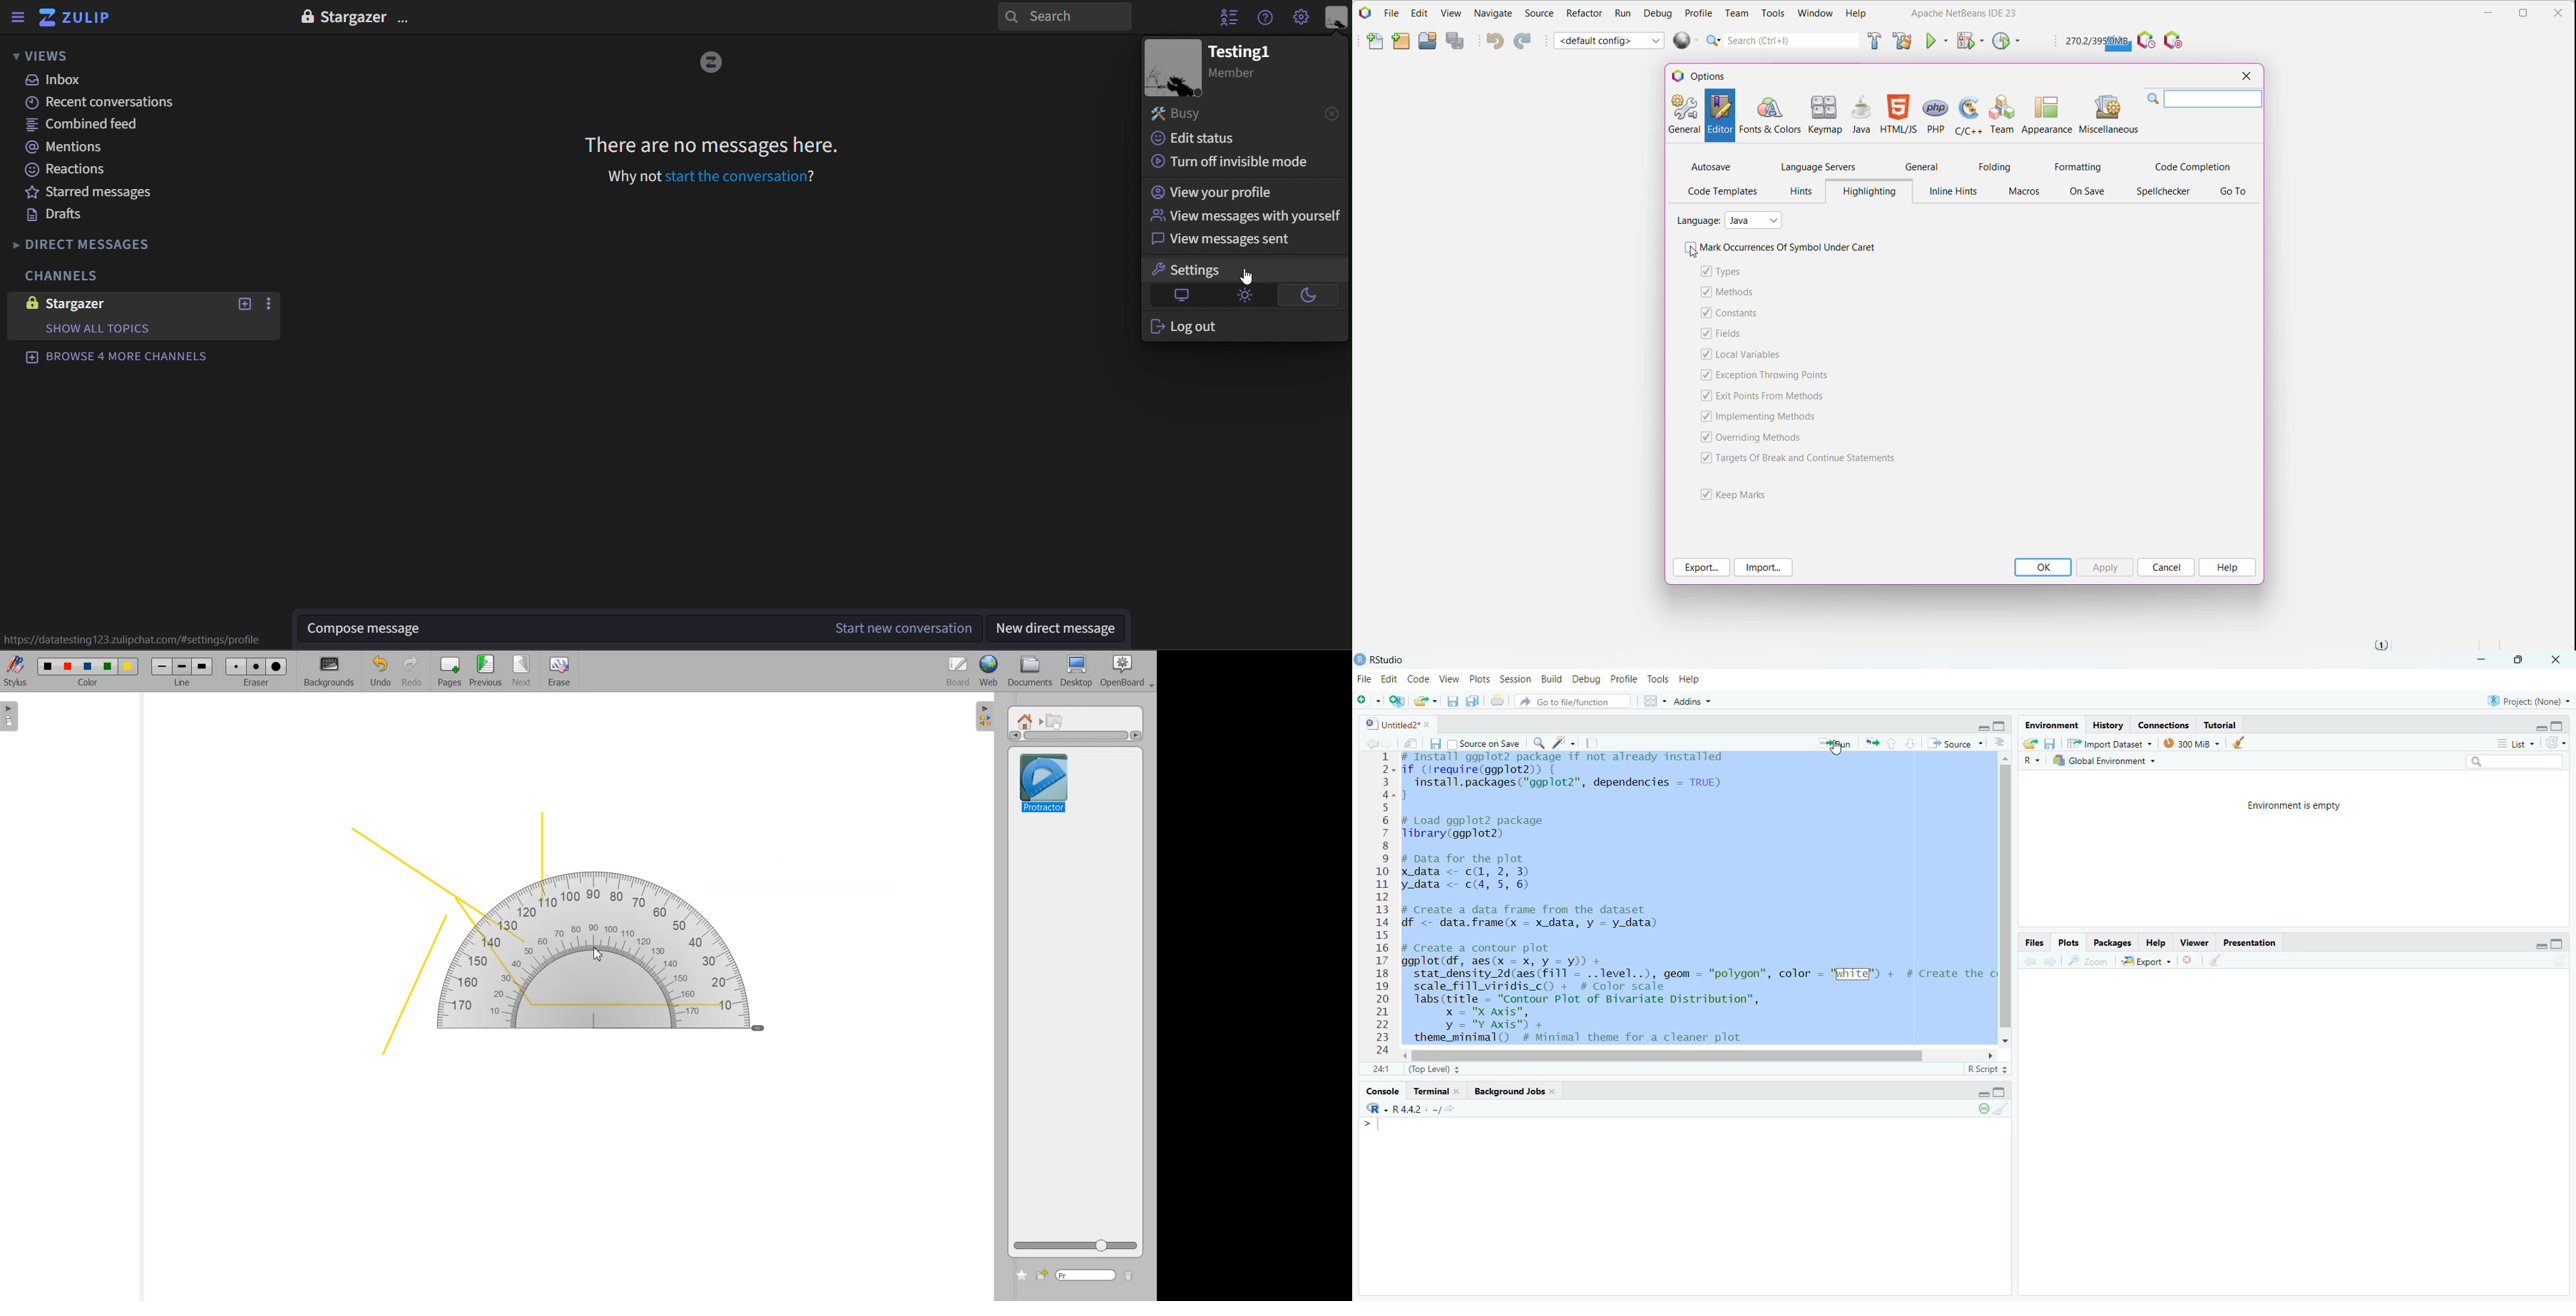 This screenshot has height=1316, width=2576. What do you see at coordinates (1955, 744) in the screenshot?
I see `Source ` at bounding box center [1955, 744].